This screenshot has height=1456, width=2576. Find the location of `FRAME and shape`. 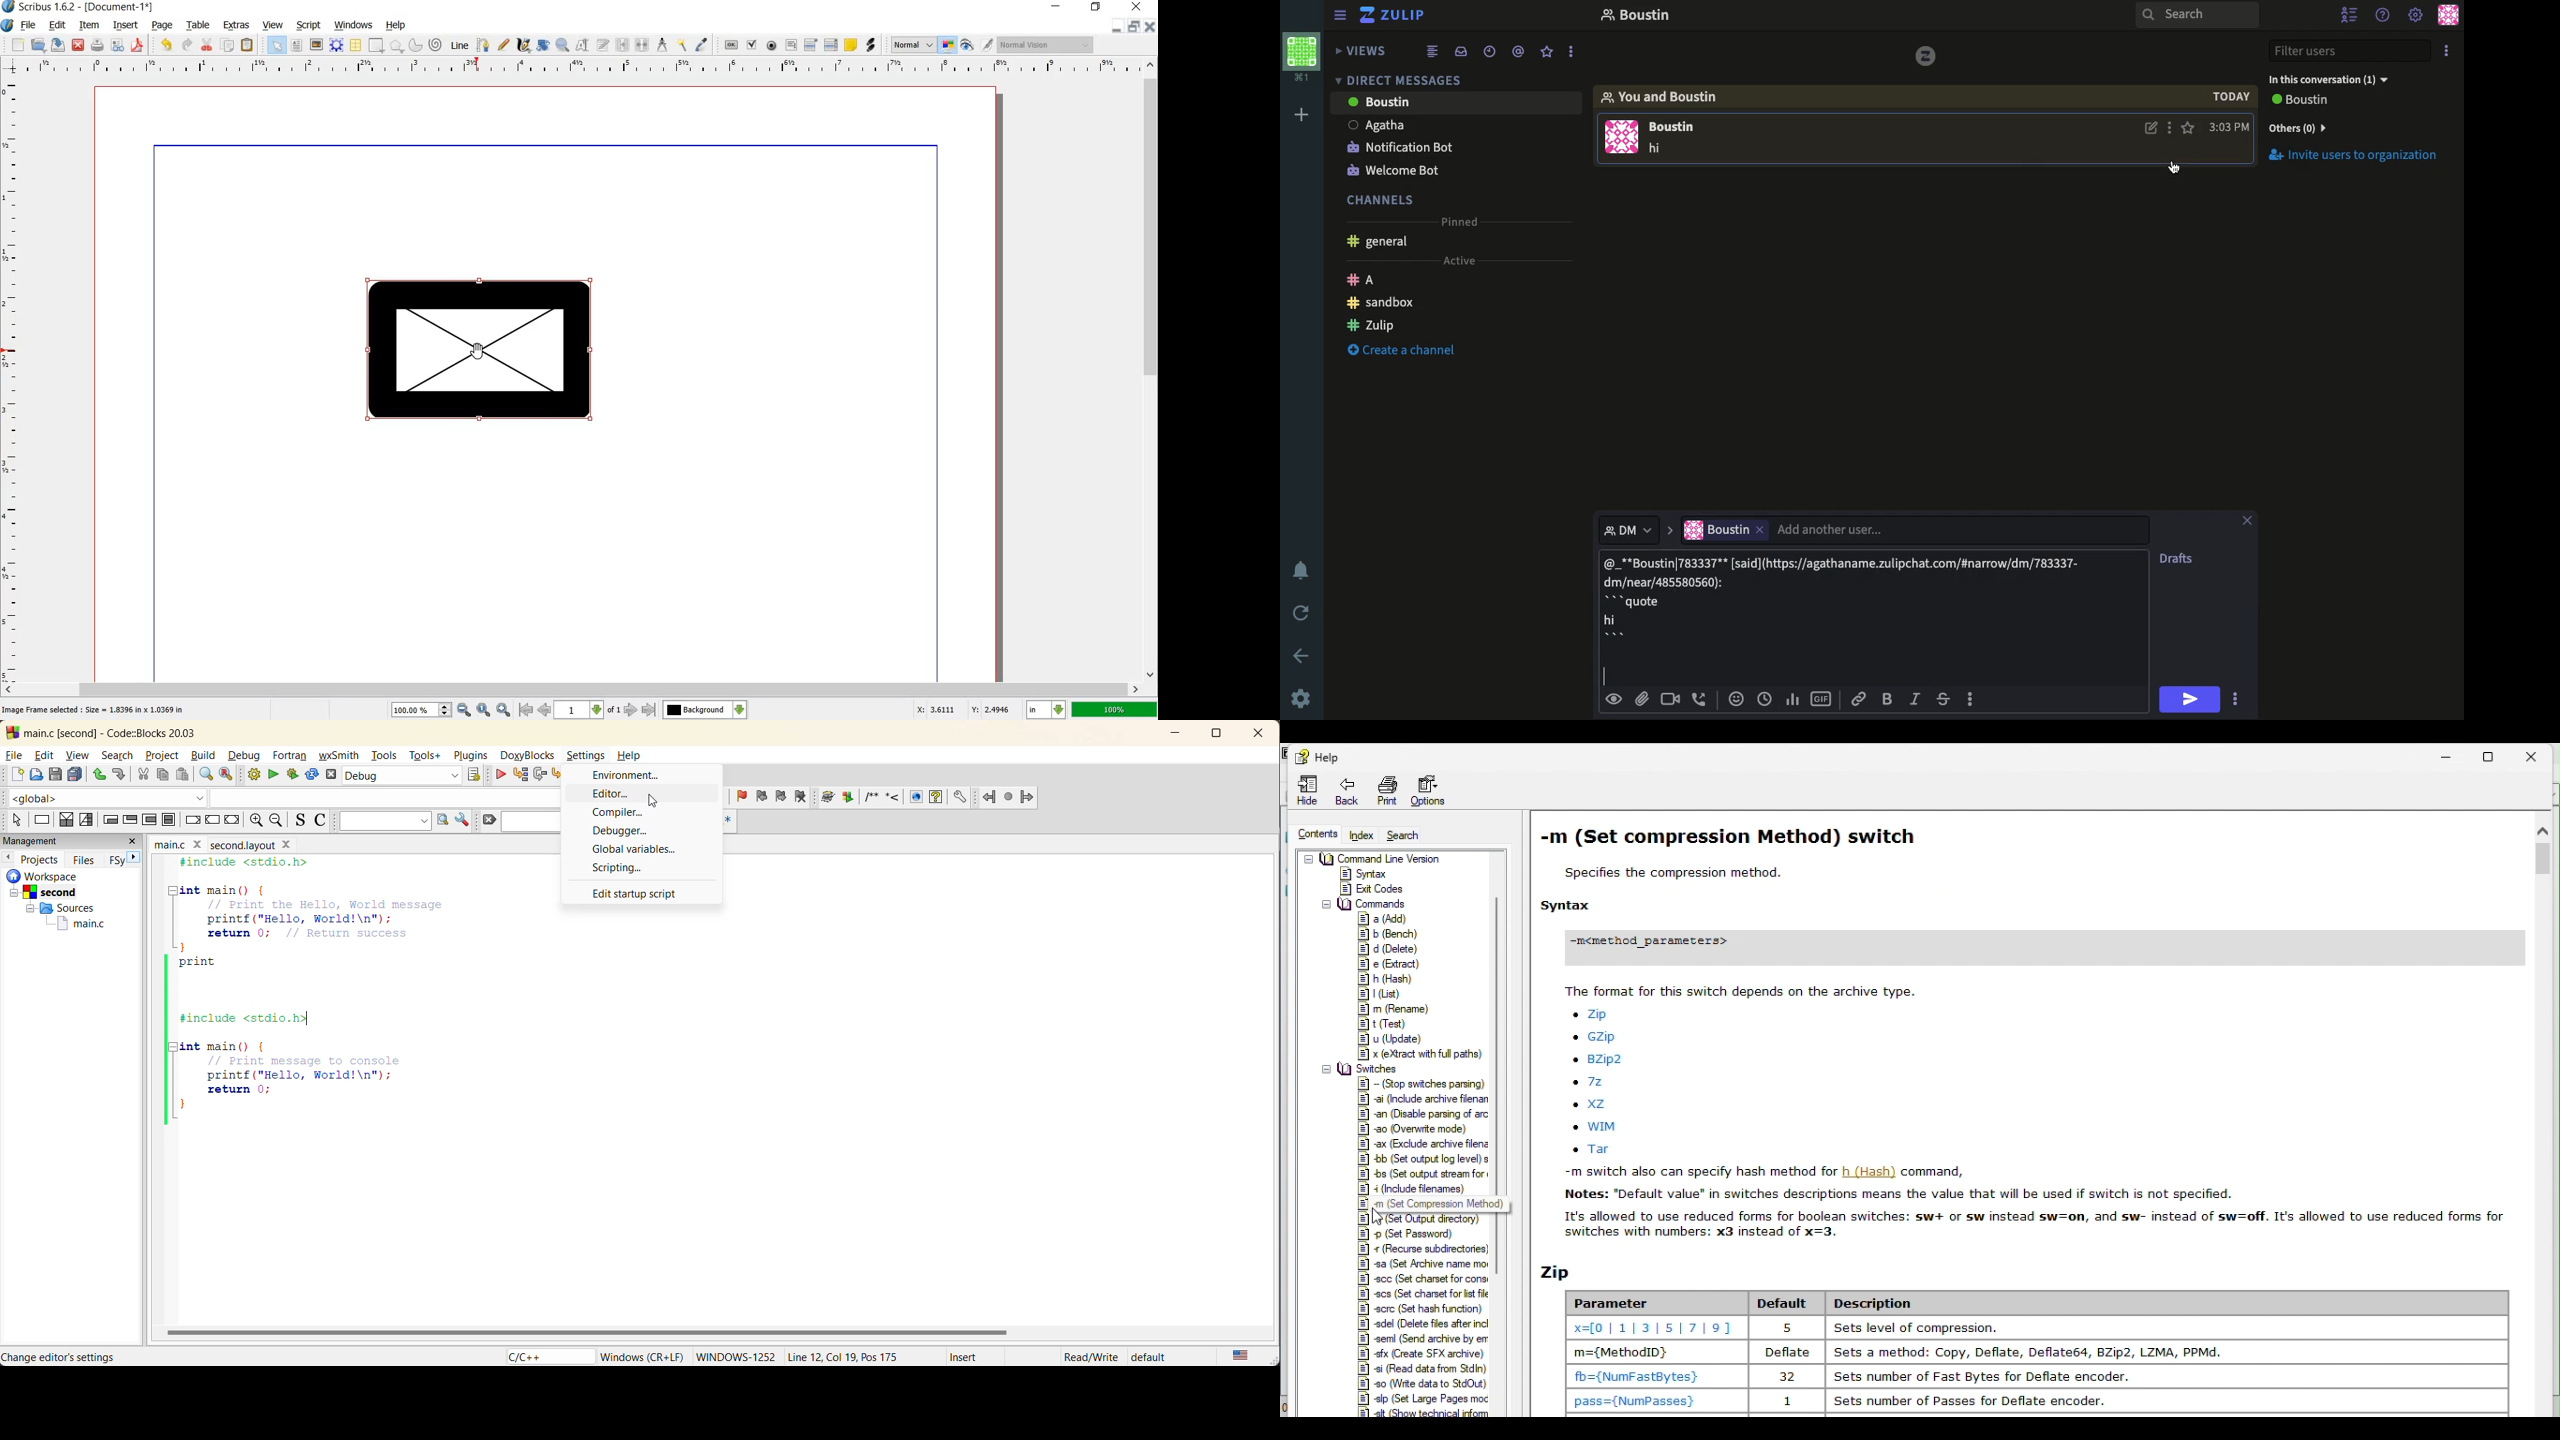

FRAME and shape is located at coordinates (479, 346).